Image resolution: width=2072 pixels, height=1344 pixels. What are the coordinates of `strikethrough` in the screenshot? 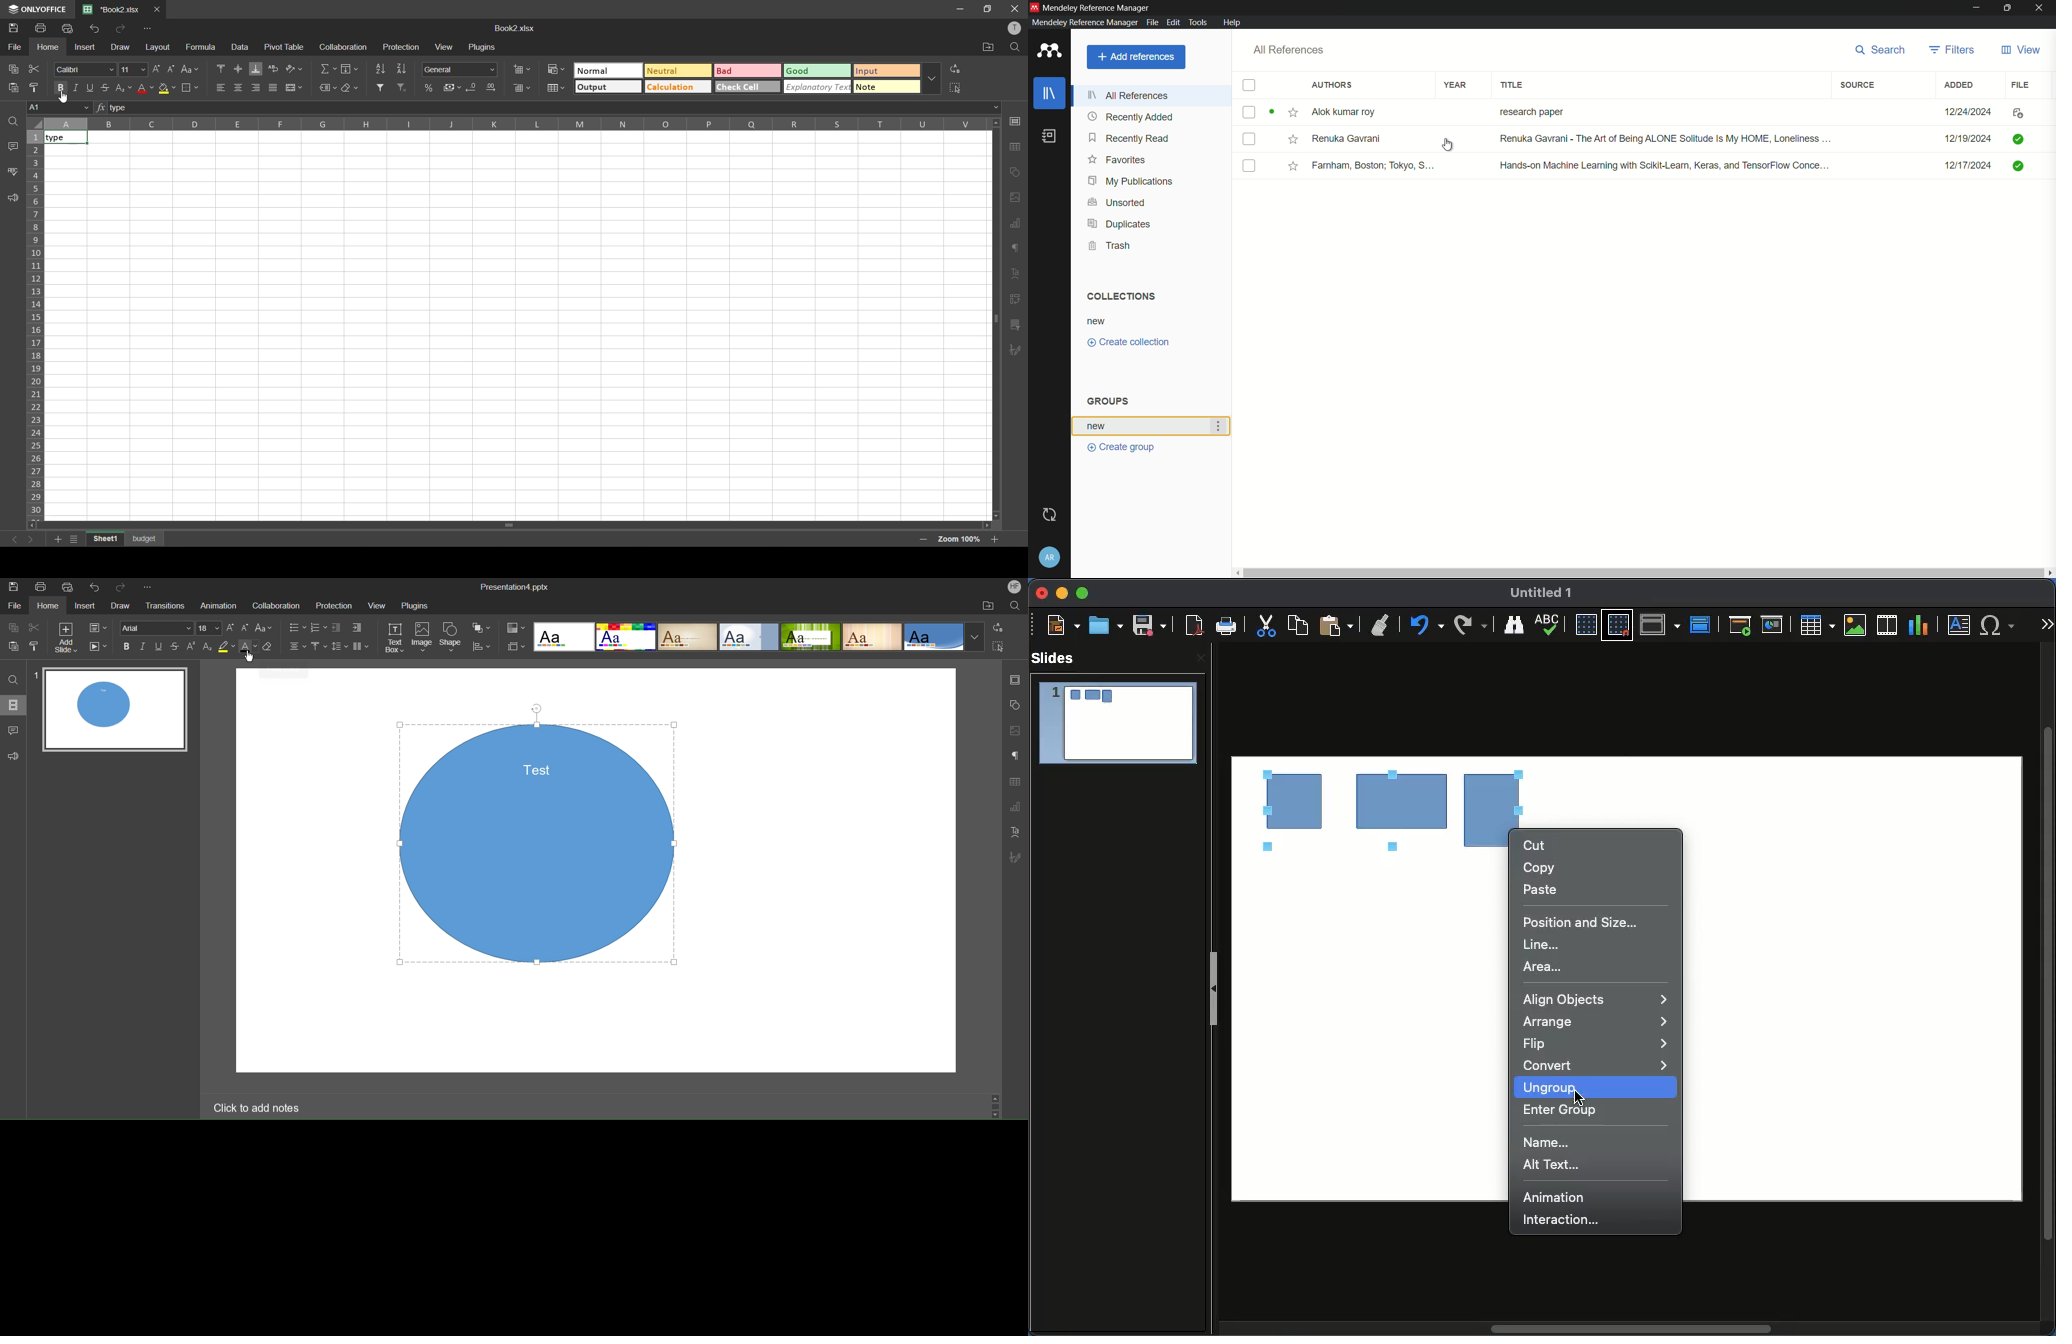 It's located at (105, 87).